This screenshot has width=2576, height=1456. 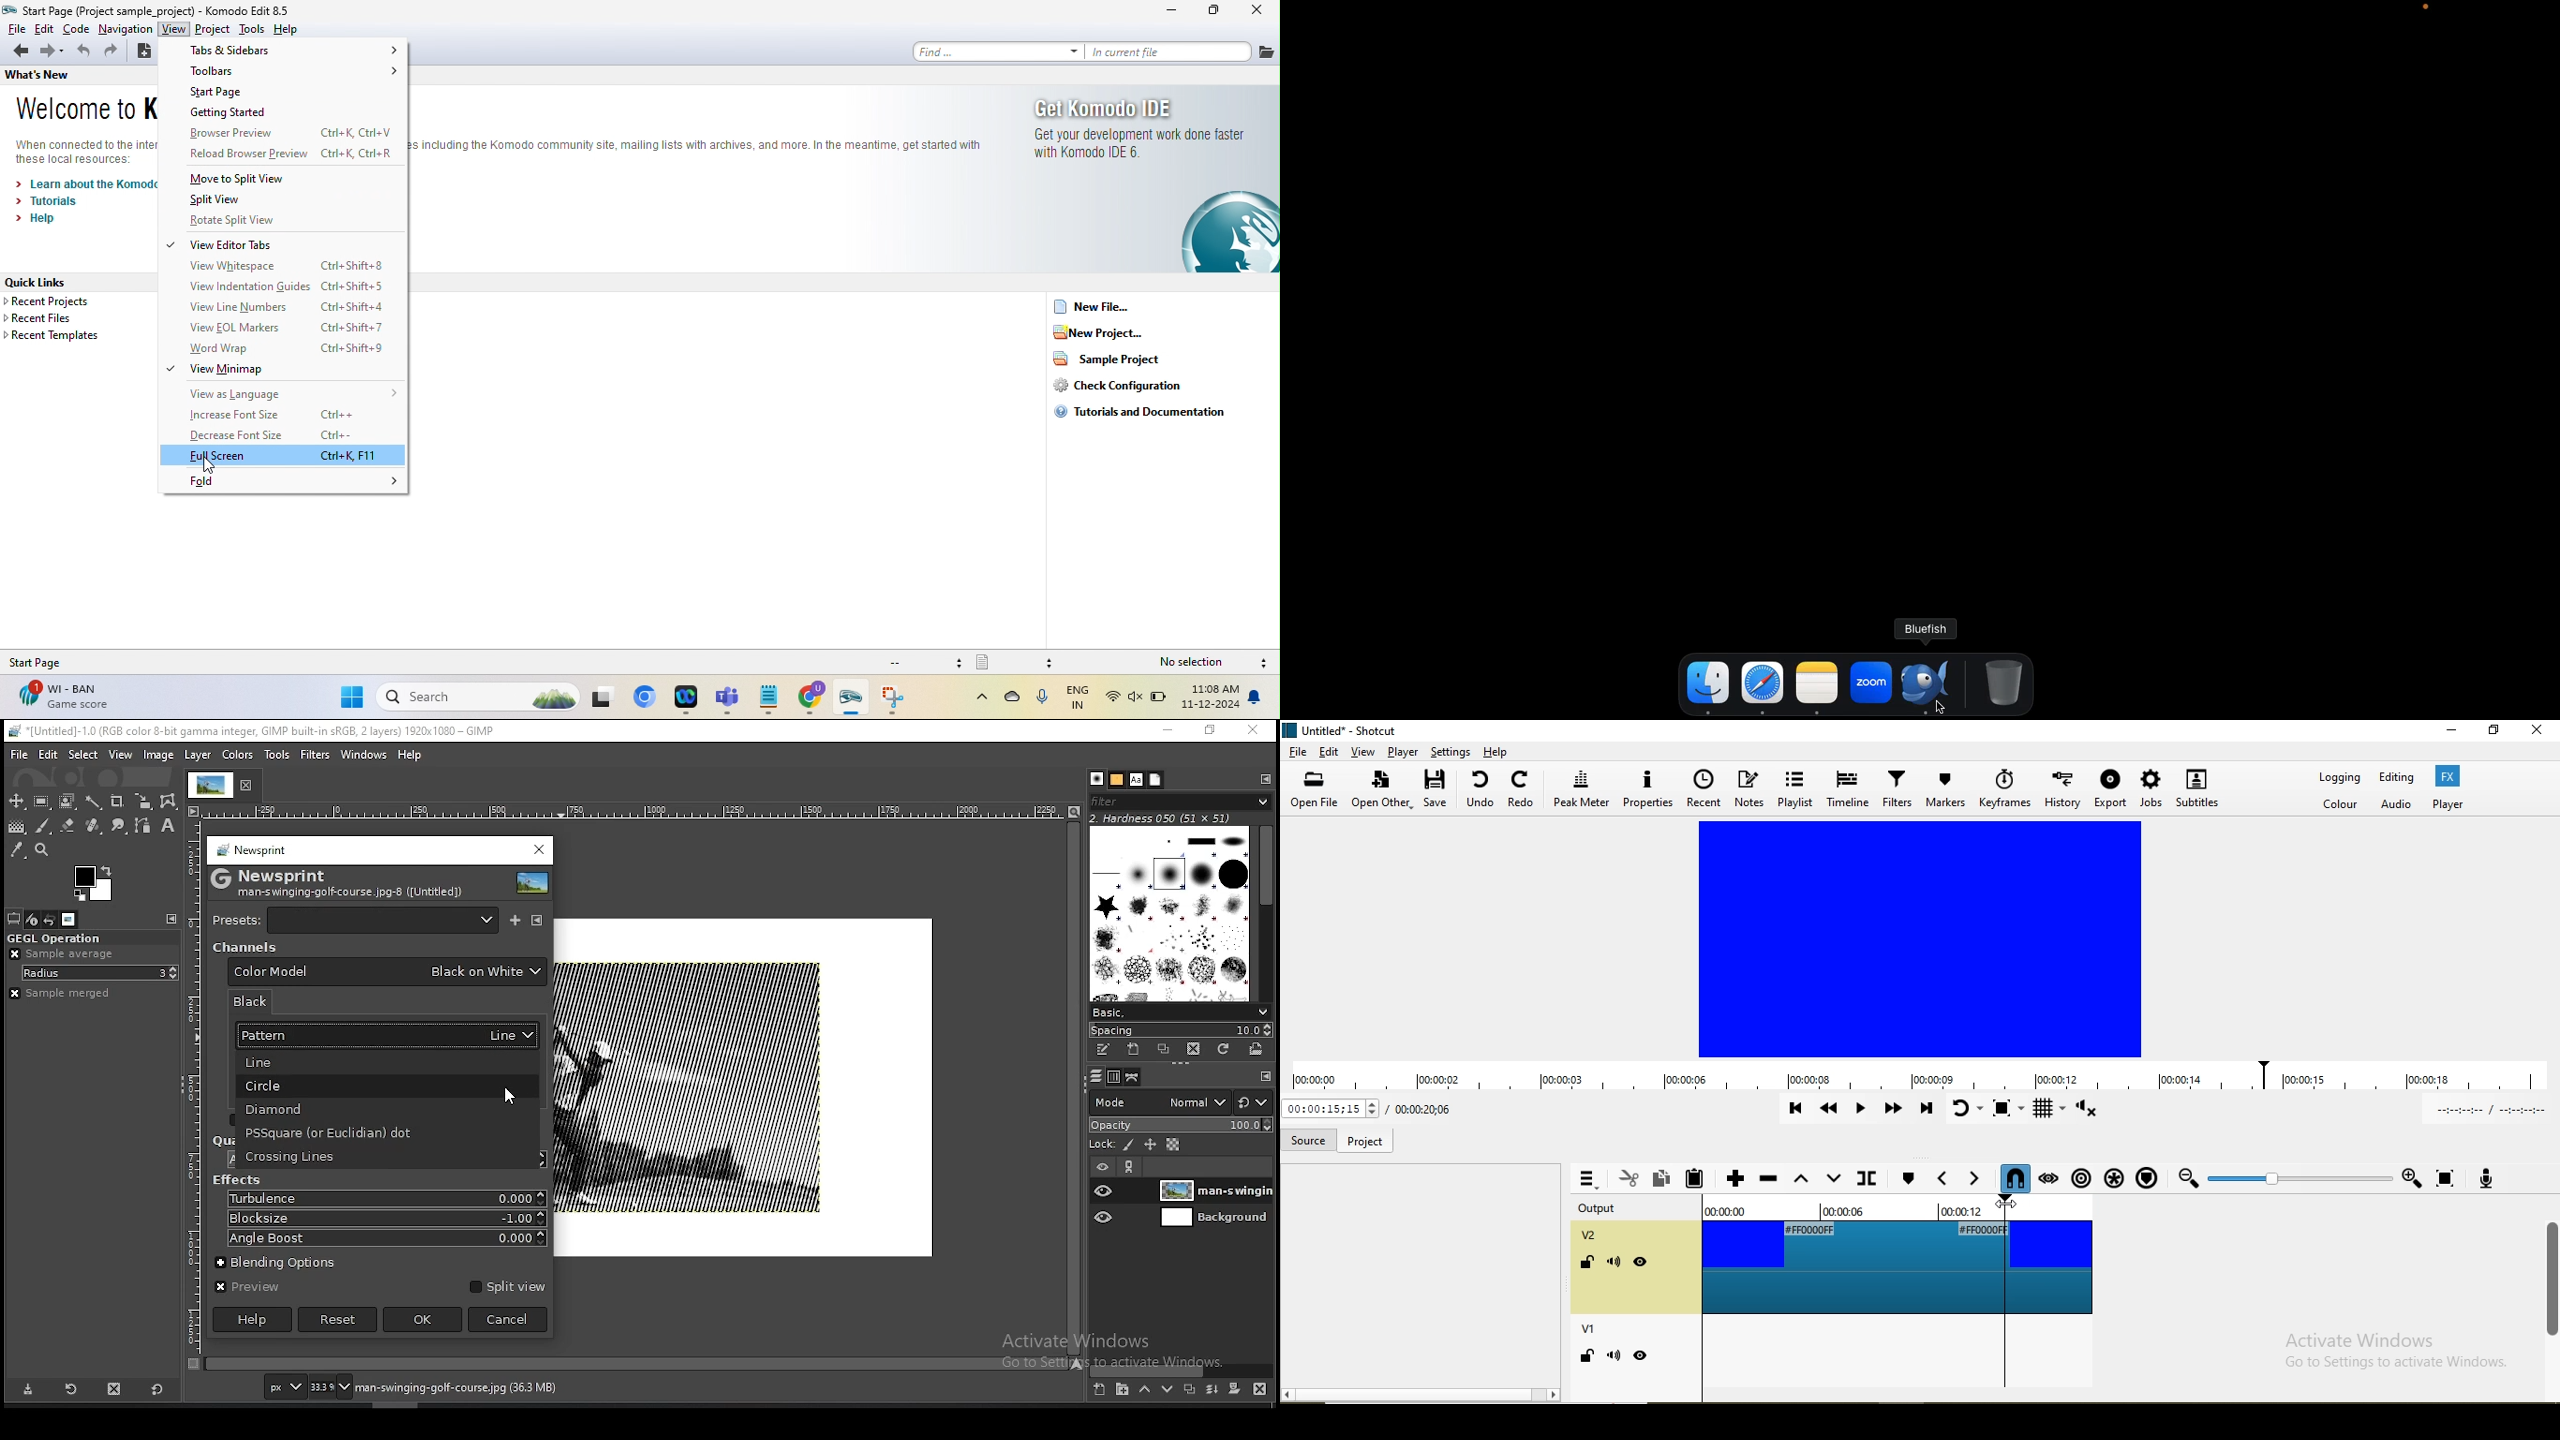 I want to click on colors, so click(x=237, y=755).